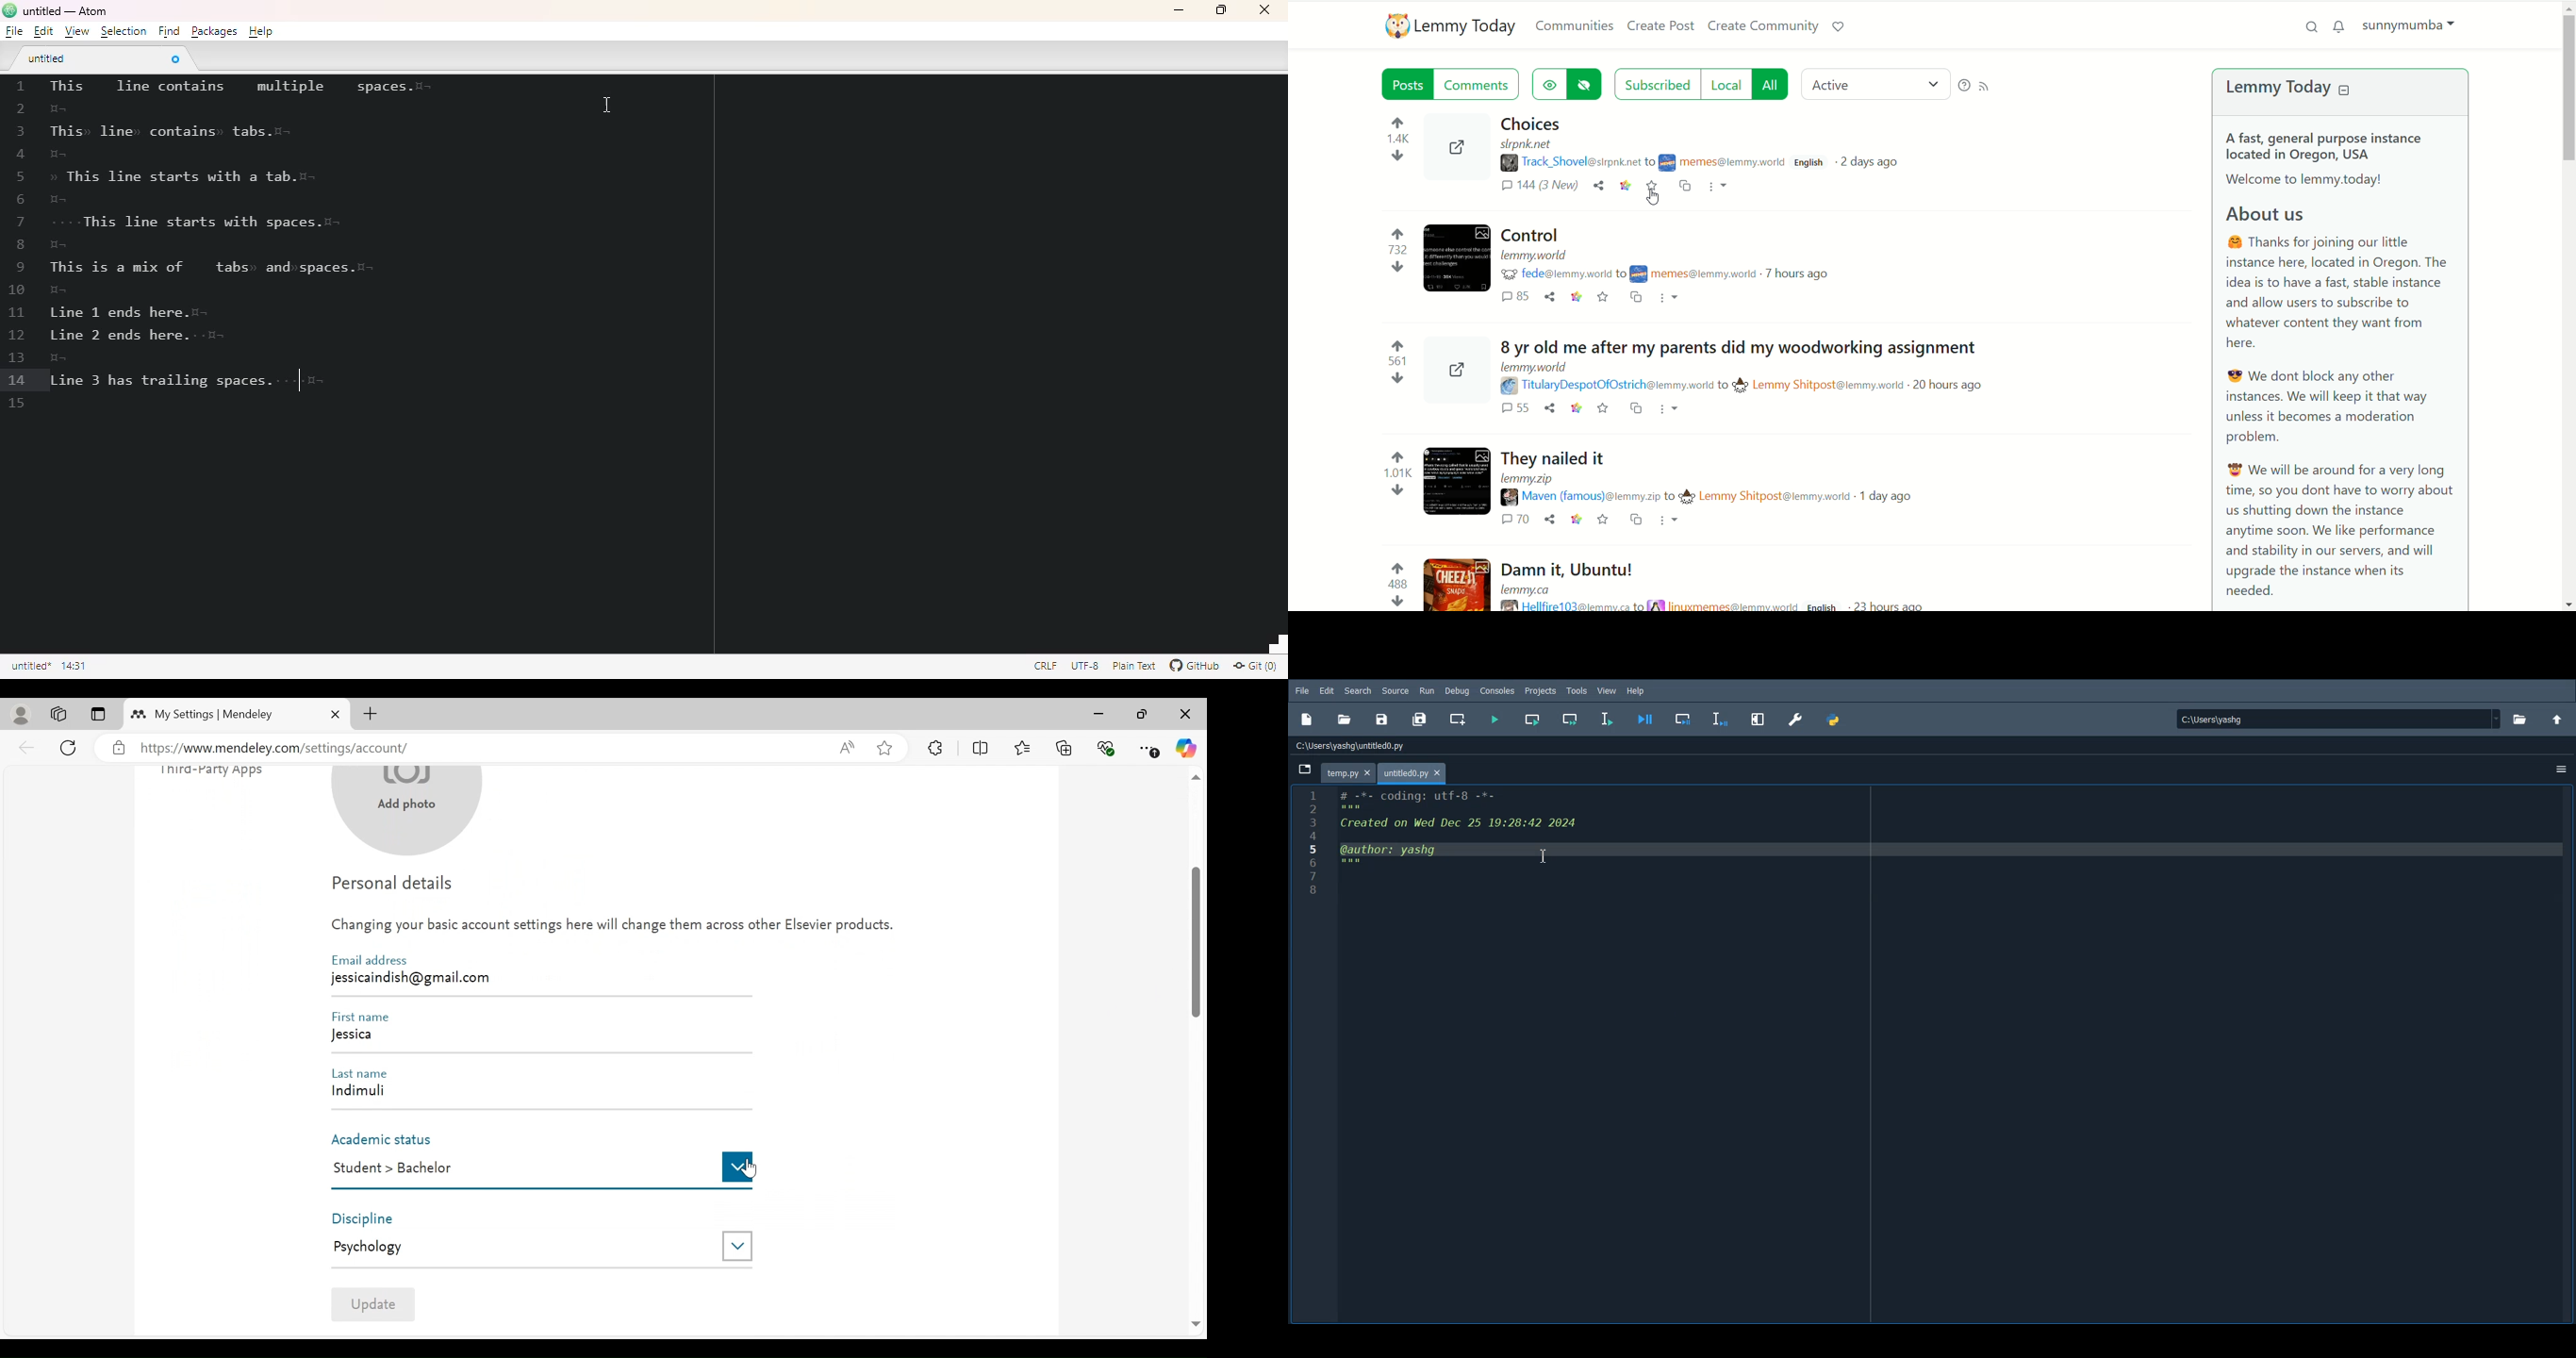 This screenshot has width=2576, height=1372. I want to click on Run current cell, so click(1572, 721).